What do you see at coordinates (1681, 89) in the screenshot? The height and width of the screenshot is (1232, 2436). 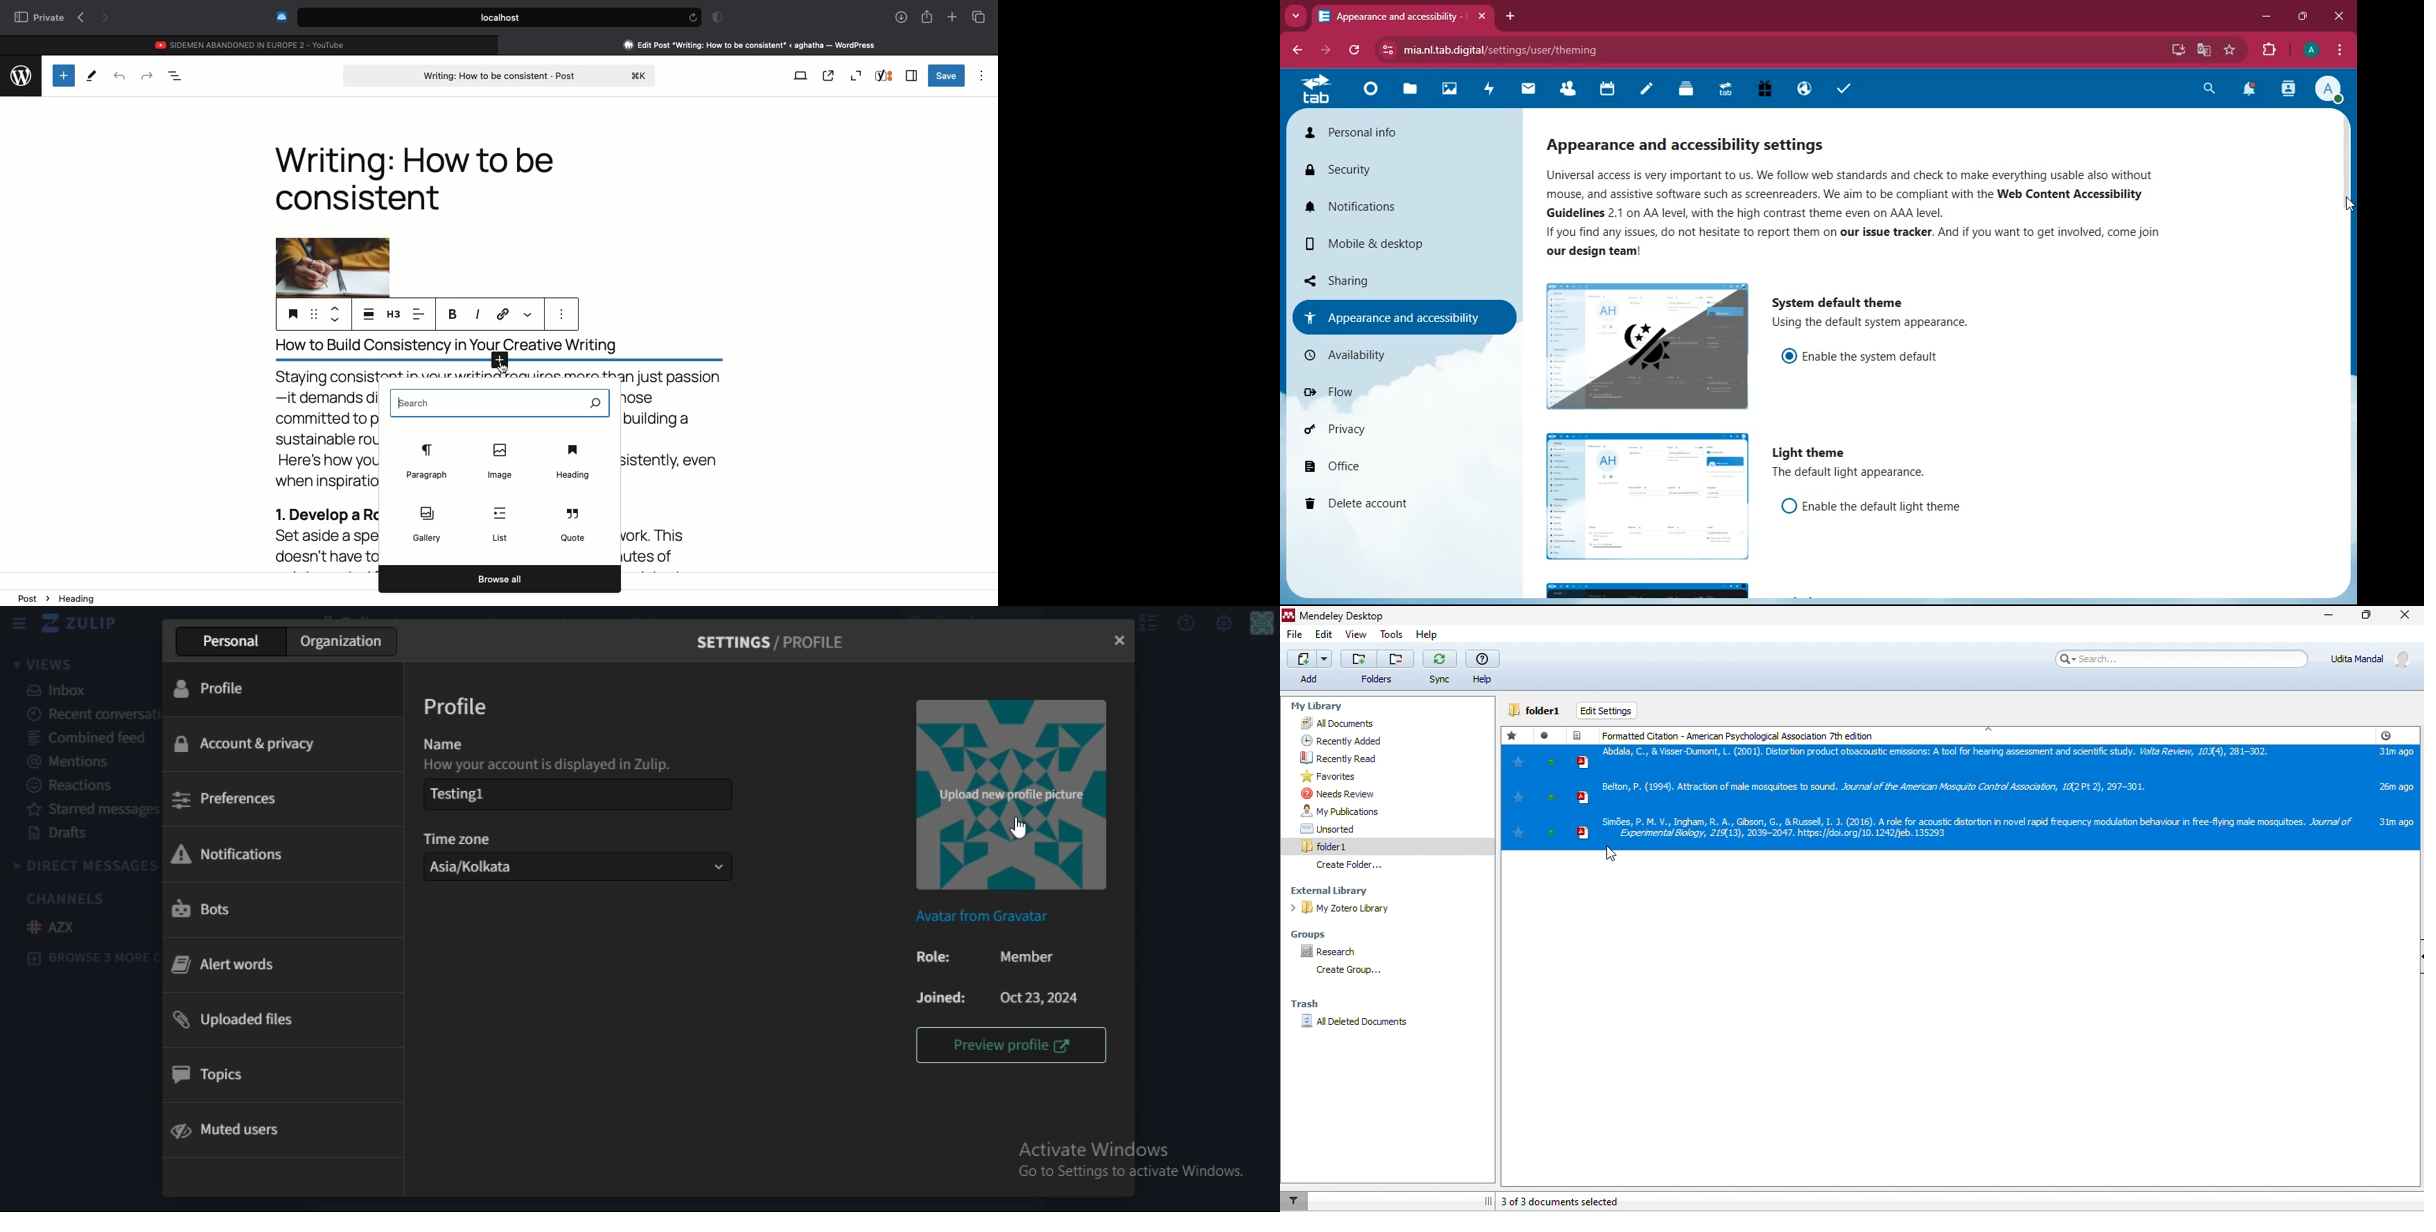 I see `layers` at bounding box center [1681, 89].